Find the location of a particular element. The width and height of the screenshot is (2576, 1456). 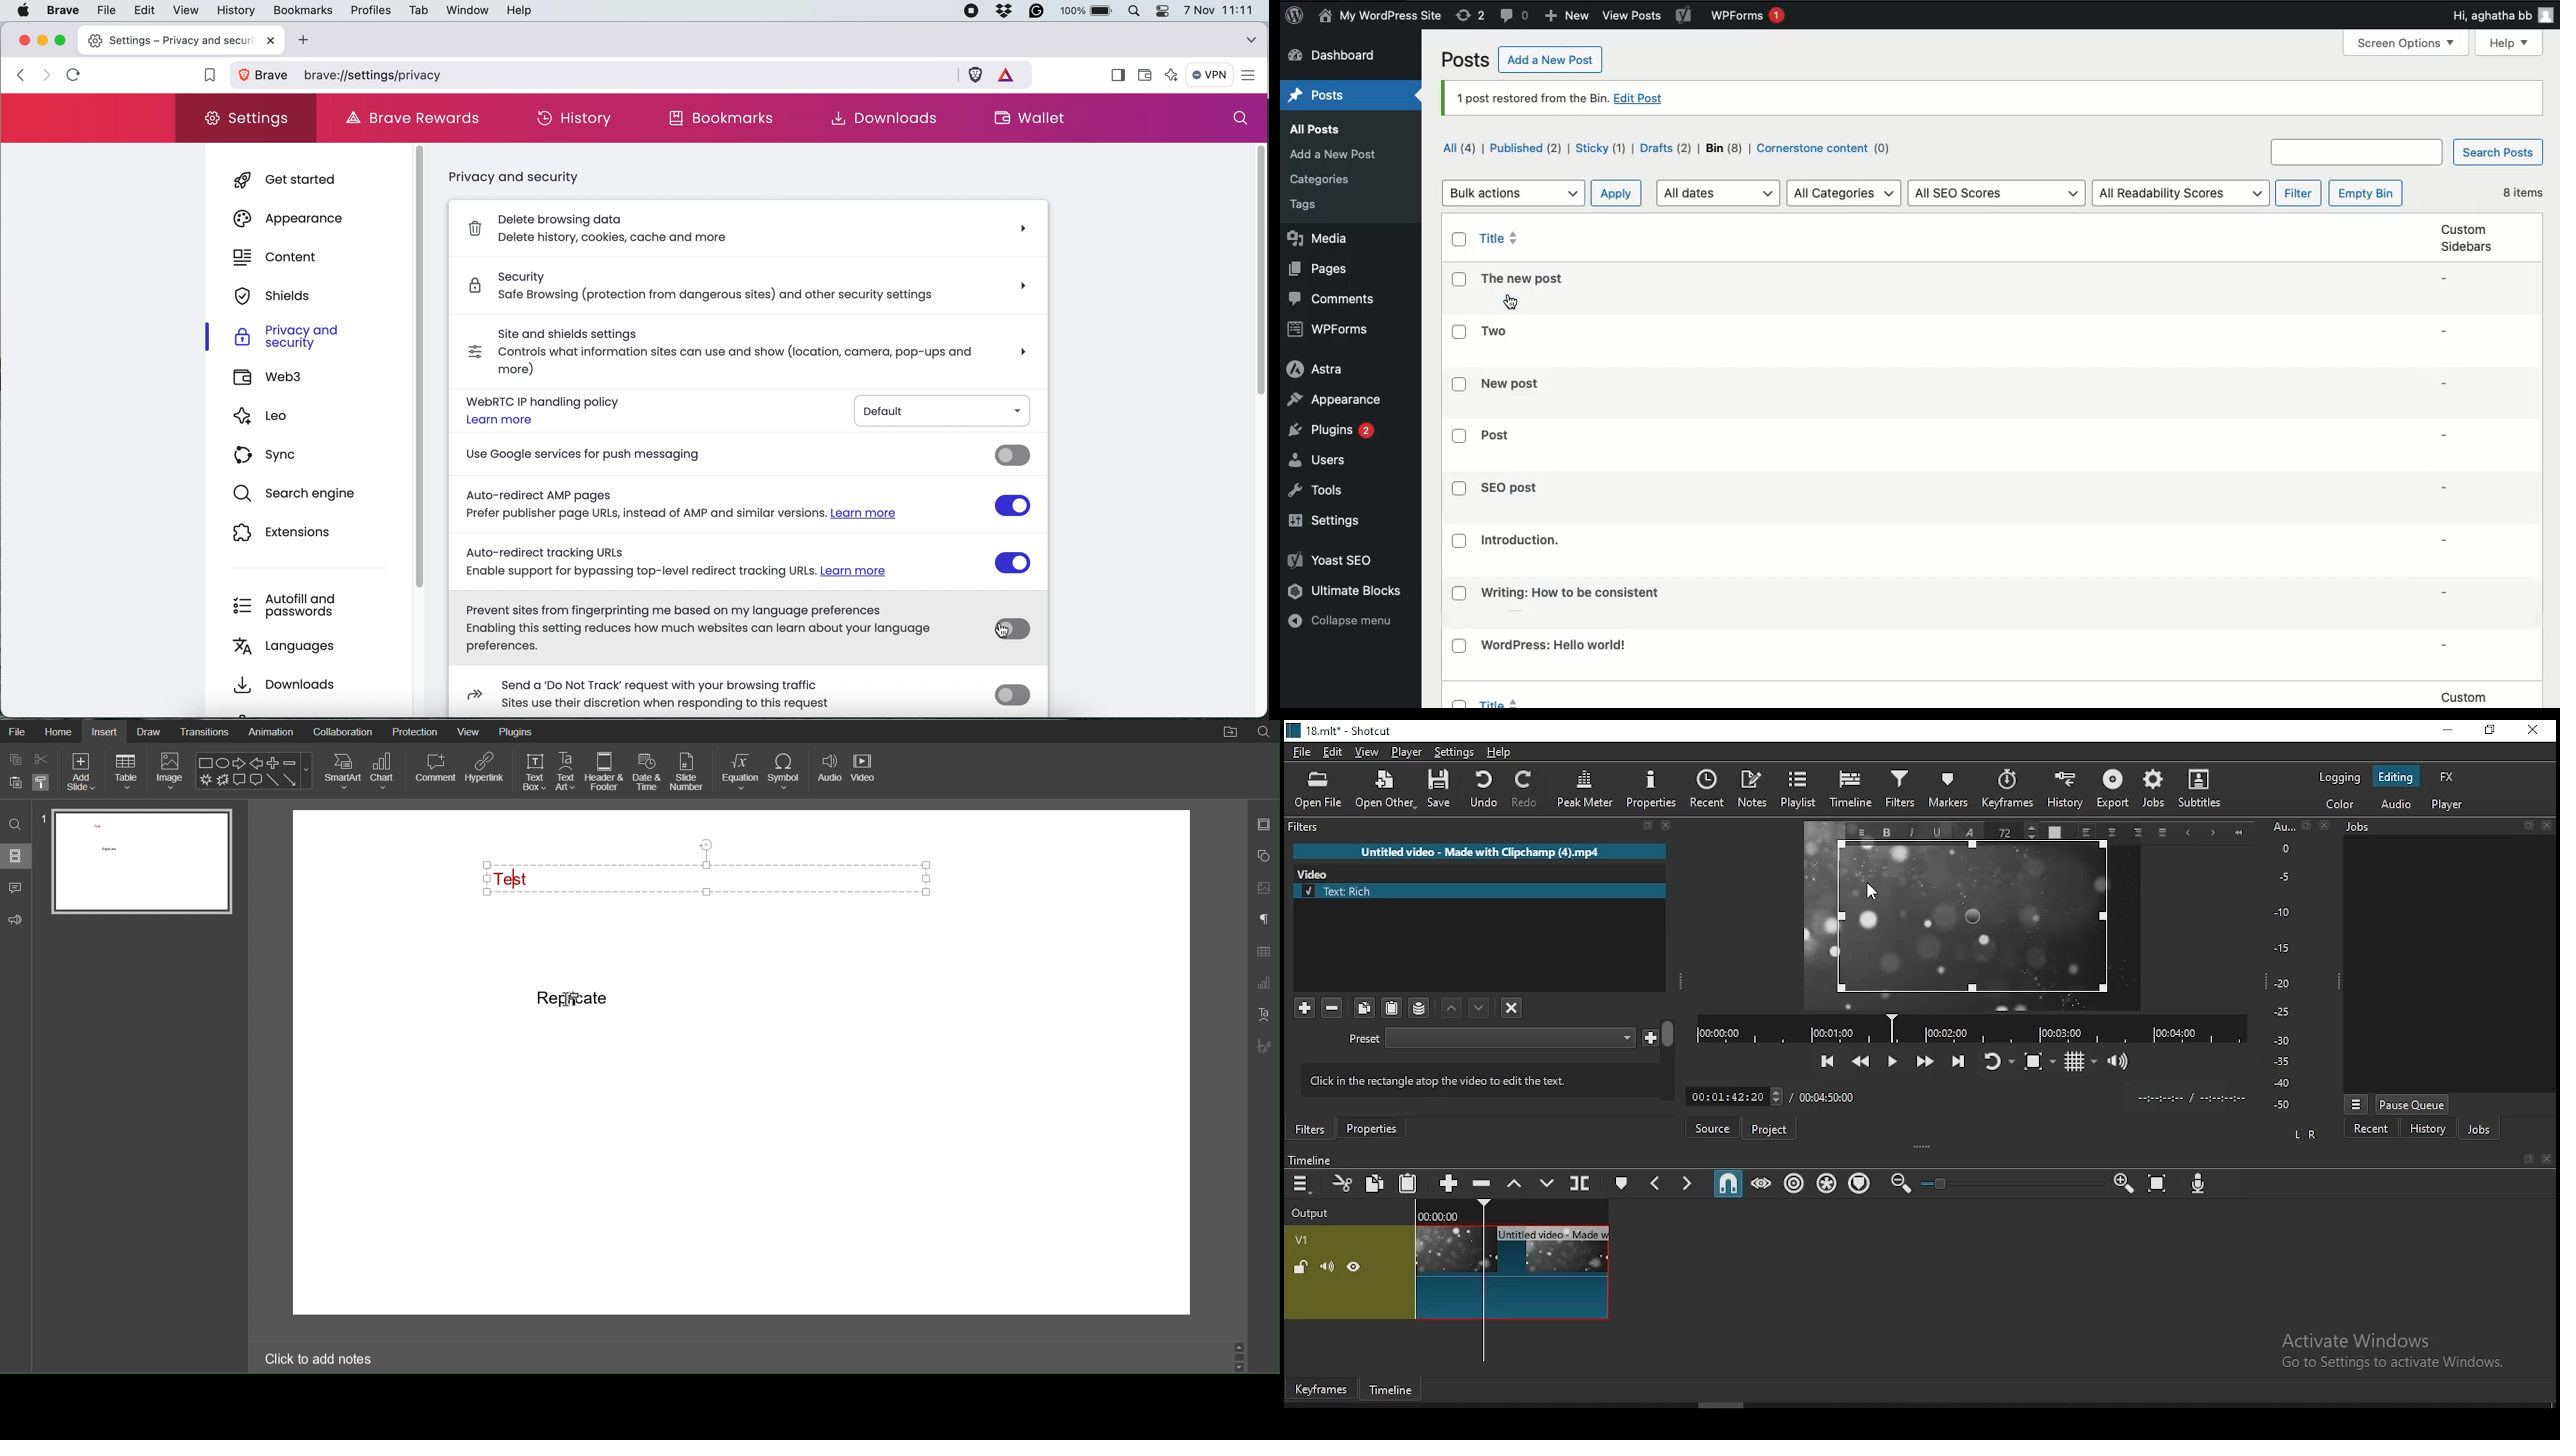

Chart is located at coordinates (386, 771).